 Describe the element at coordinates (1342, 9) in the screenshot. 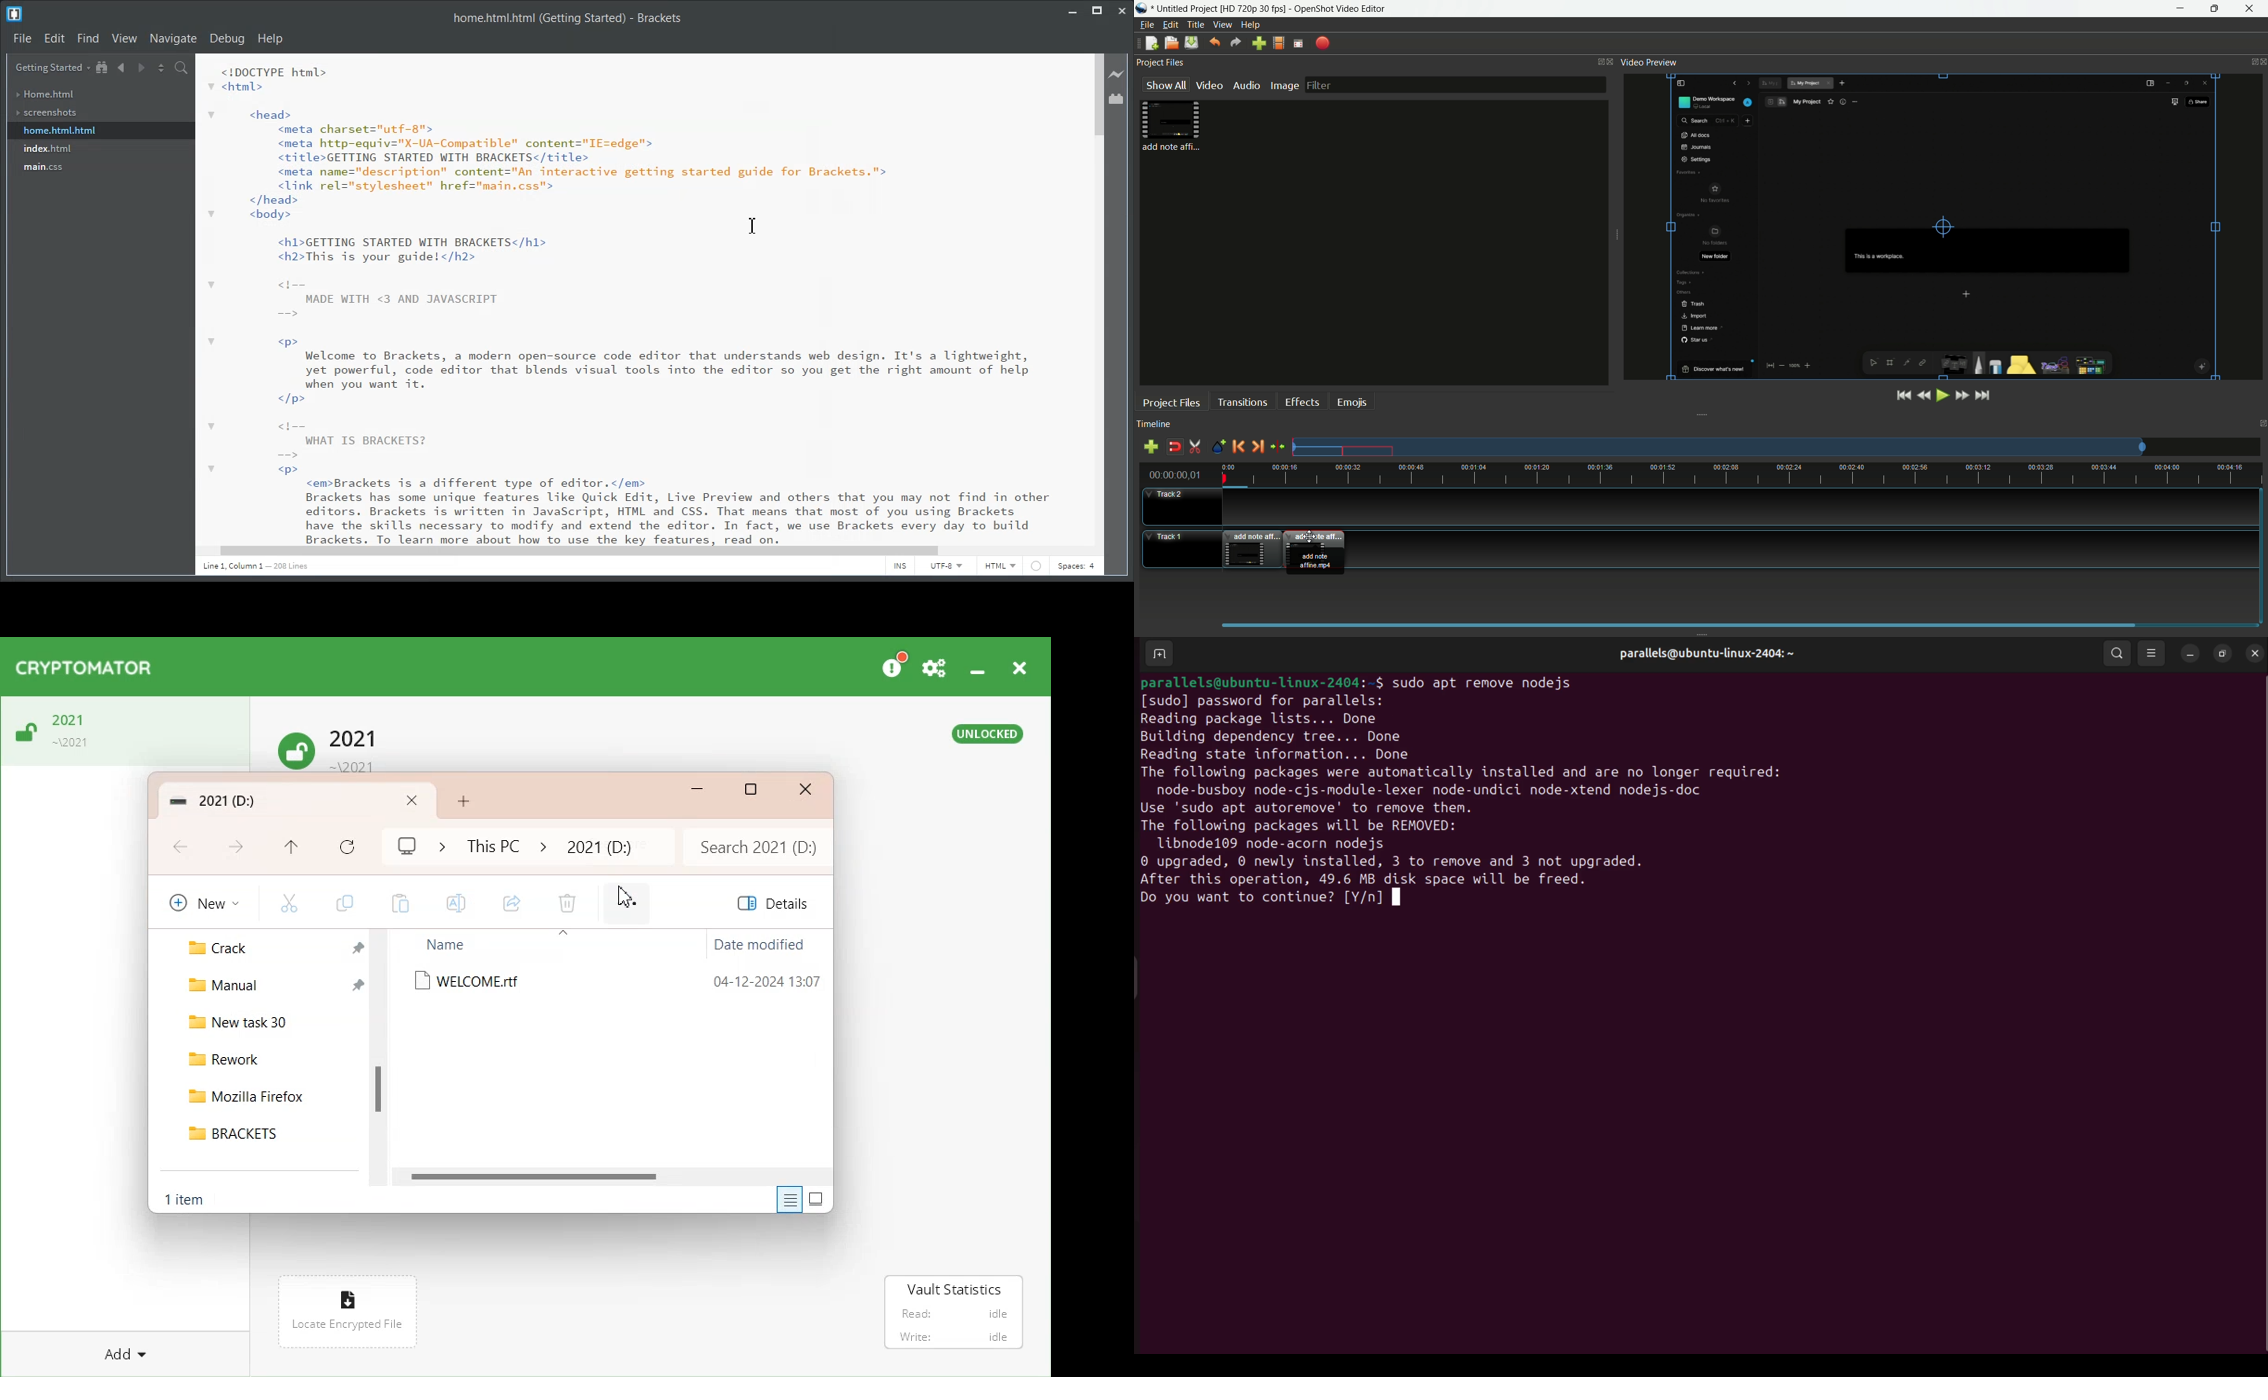

I see `app name` at that location.